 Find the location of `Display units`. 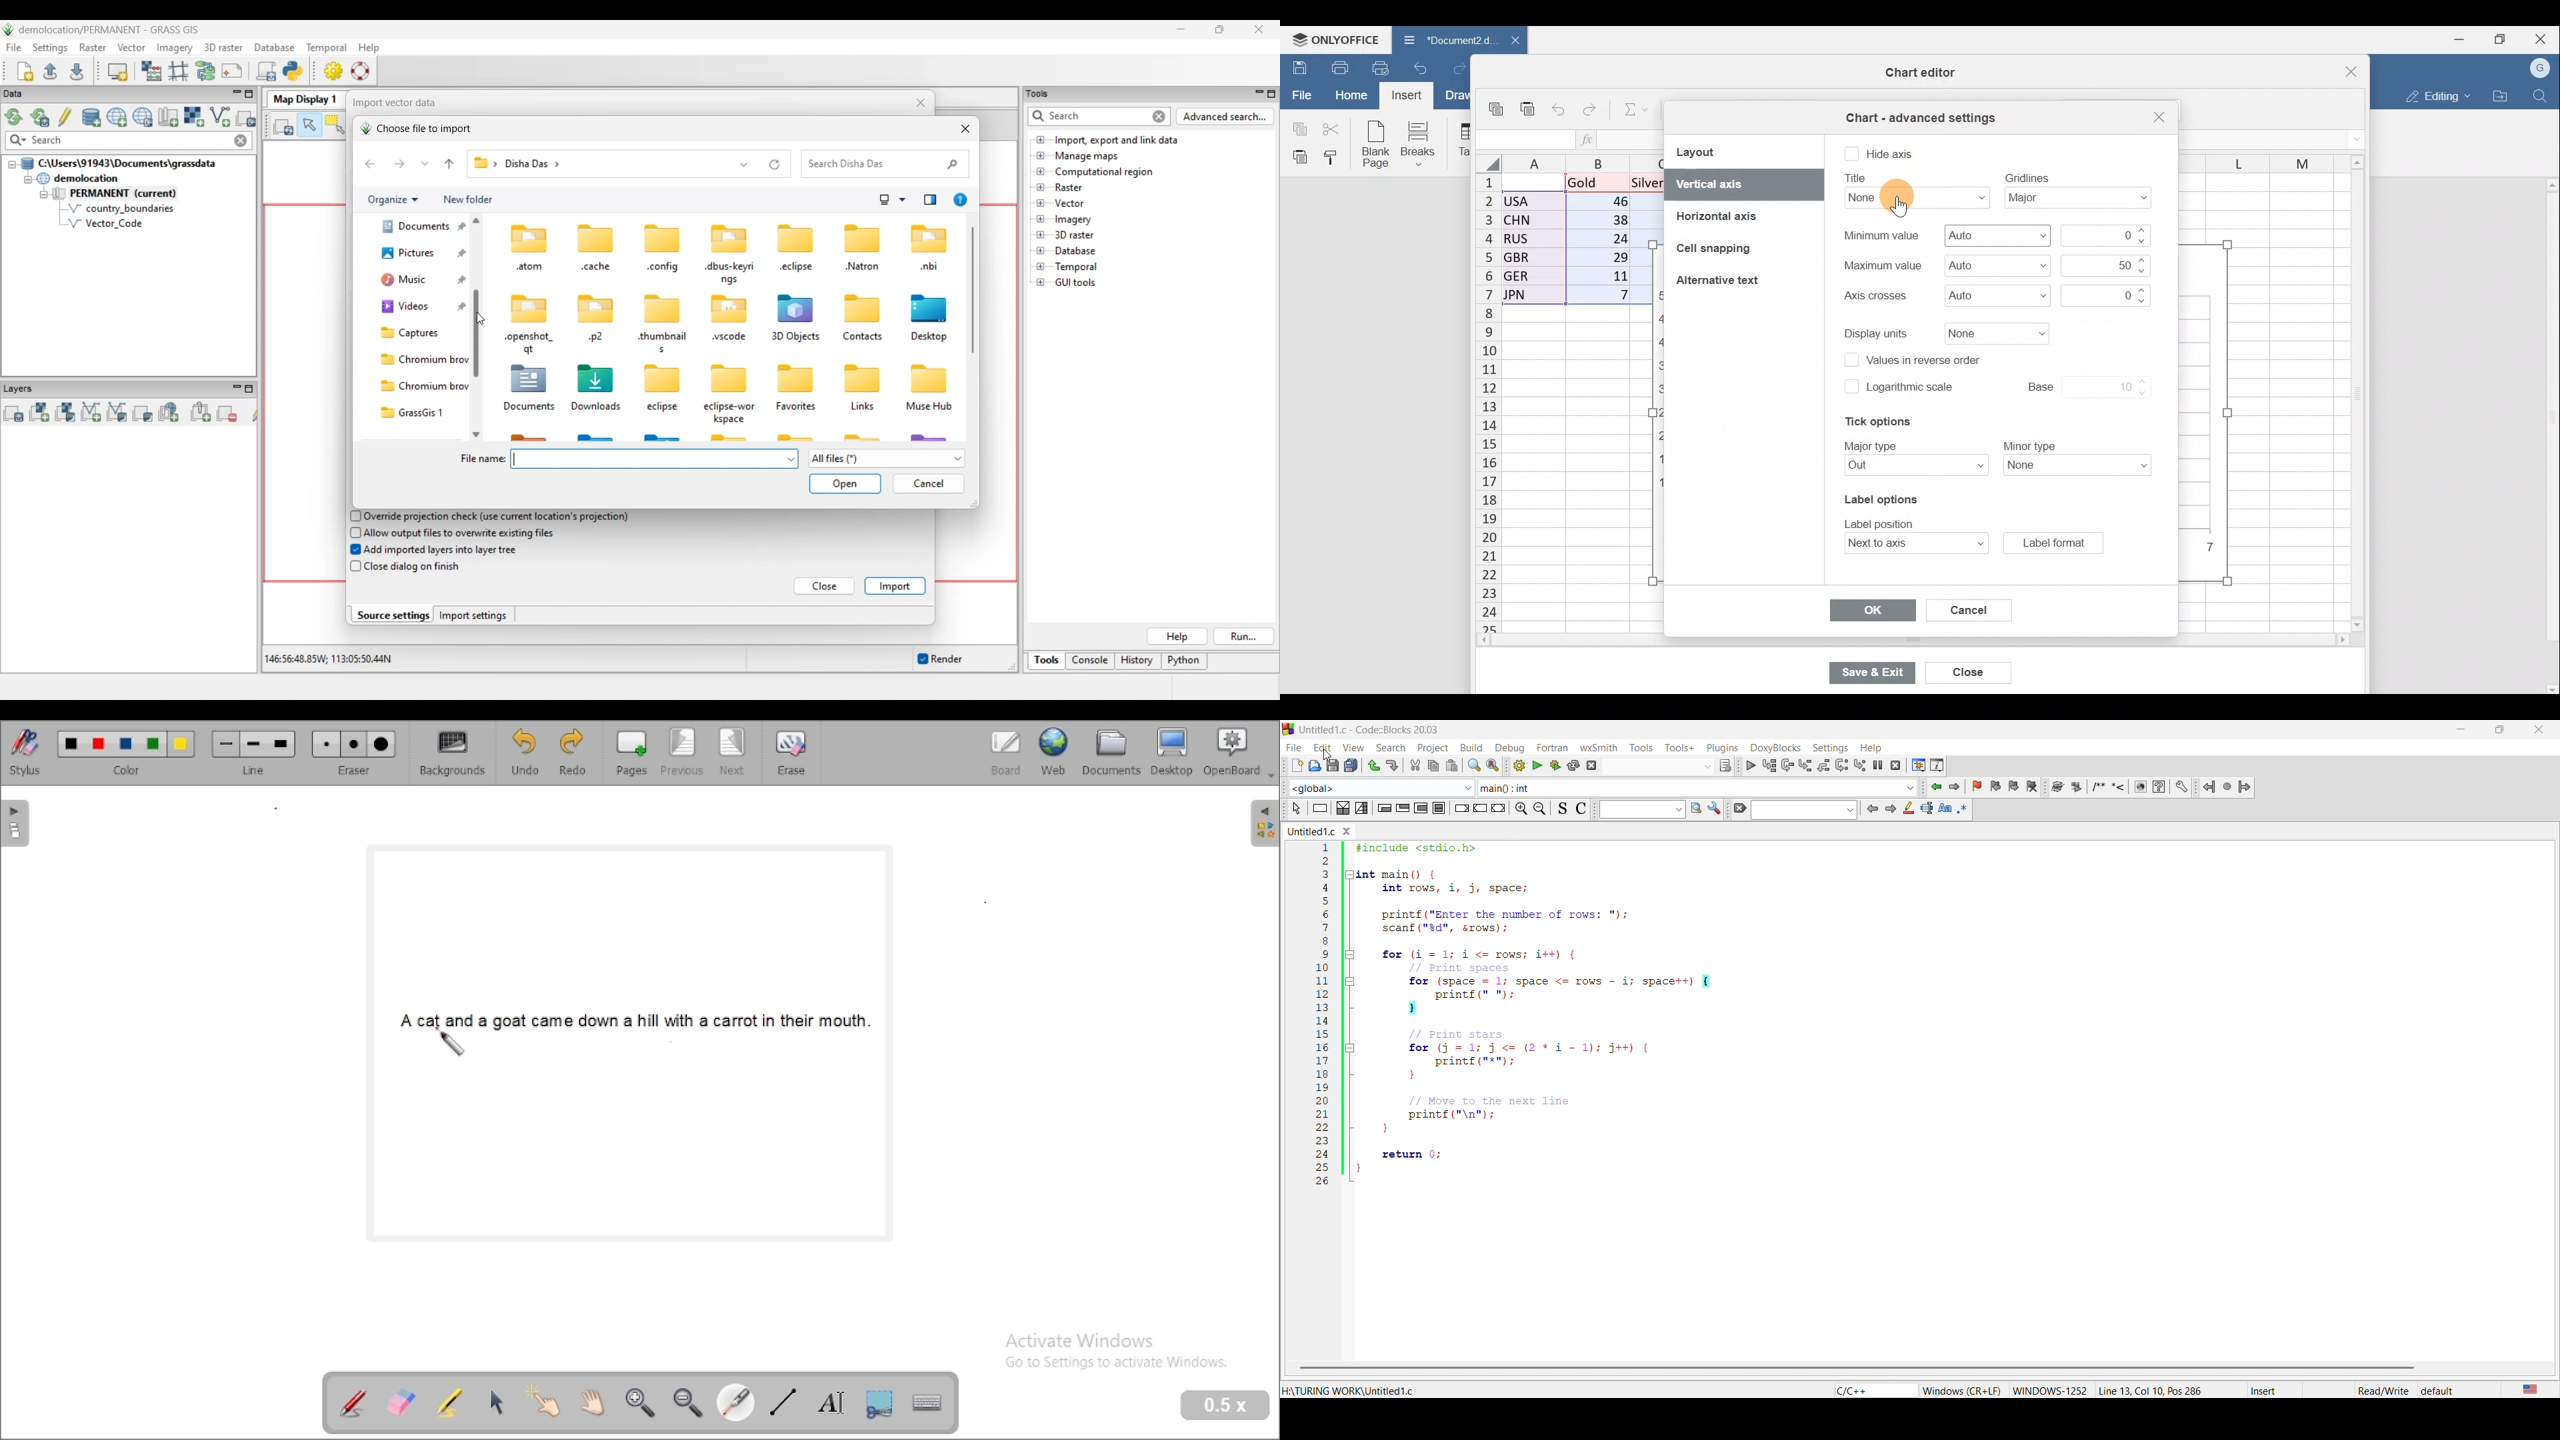

Display units is located at coordinates (1993, 334).